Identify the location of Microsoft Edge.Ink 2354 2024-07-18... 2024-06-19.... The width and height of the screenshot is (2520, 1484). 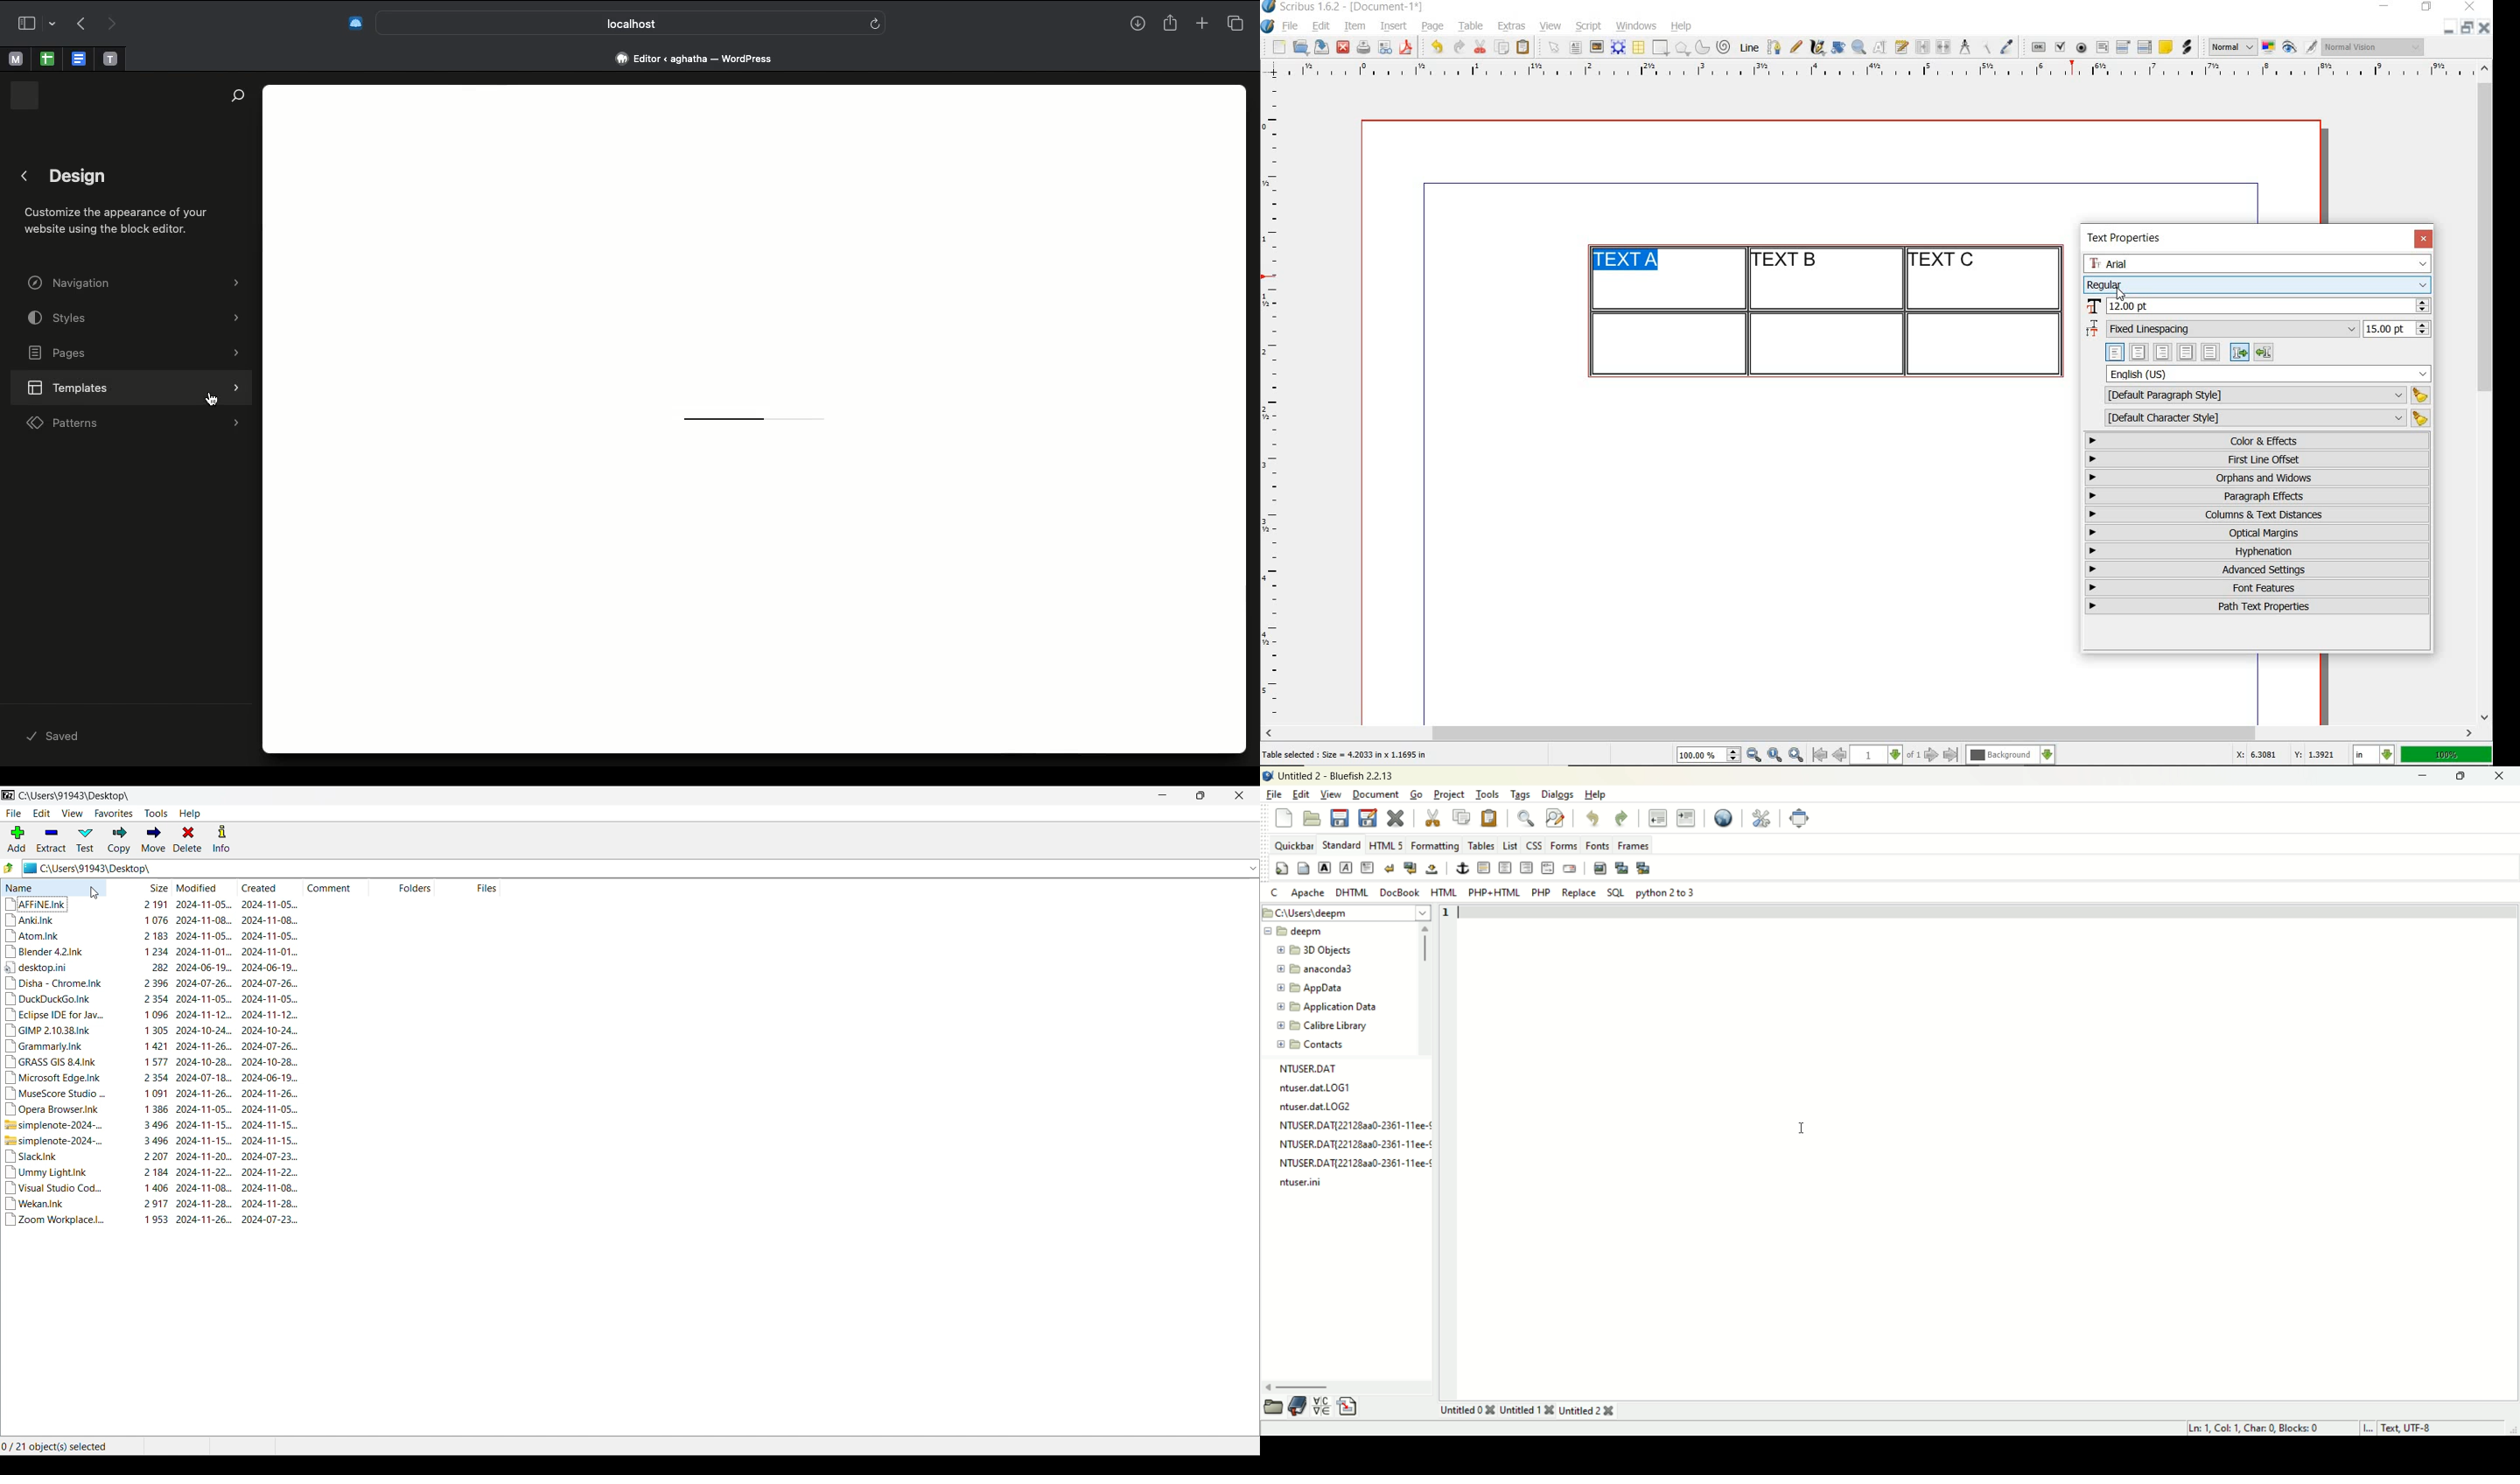
(151, 1077).